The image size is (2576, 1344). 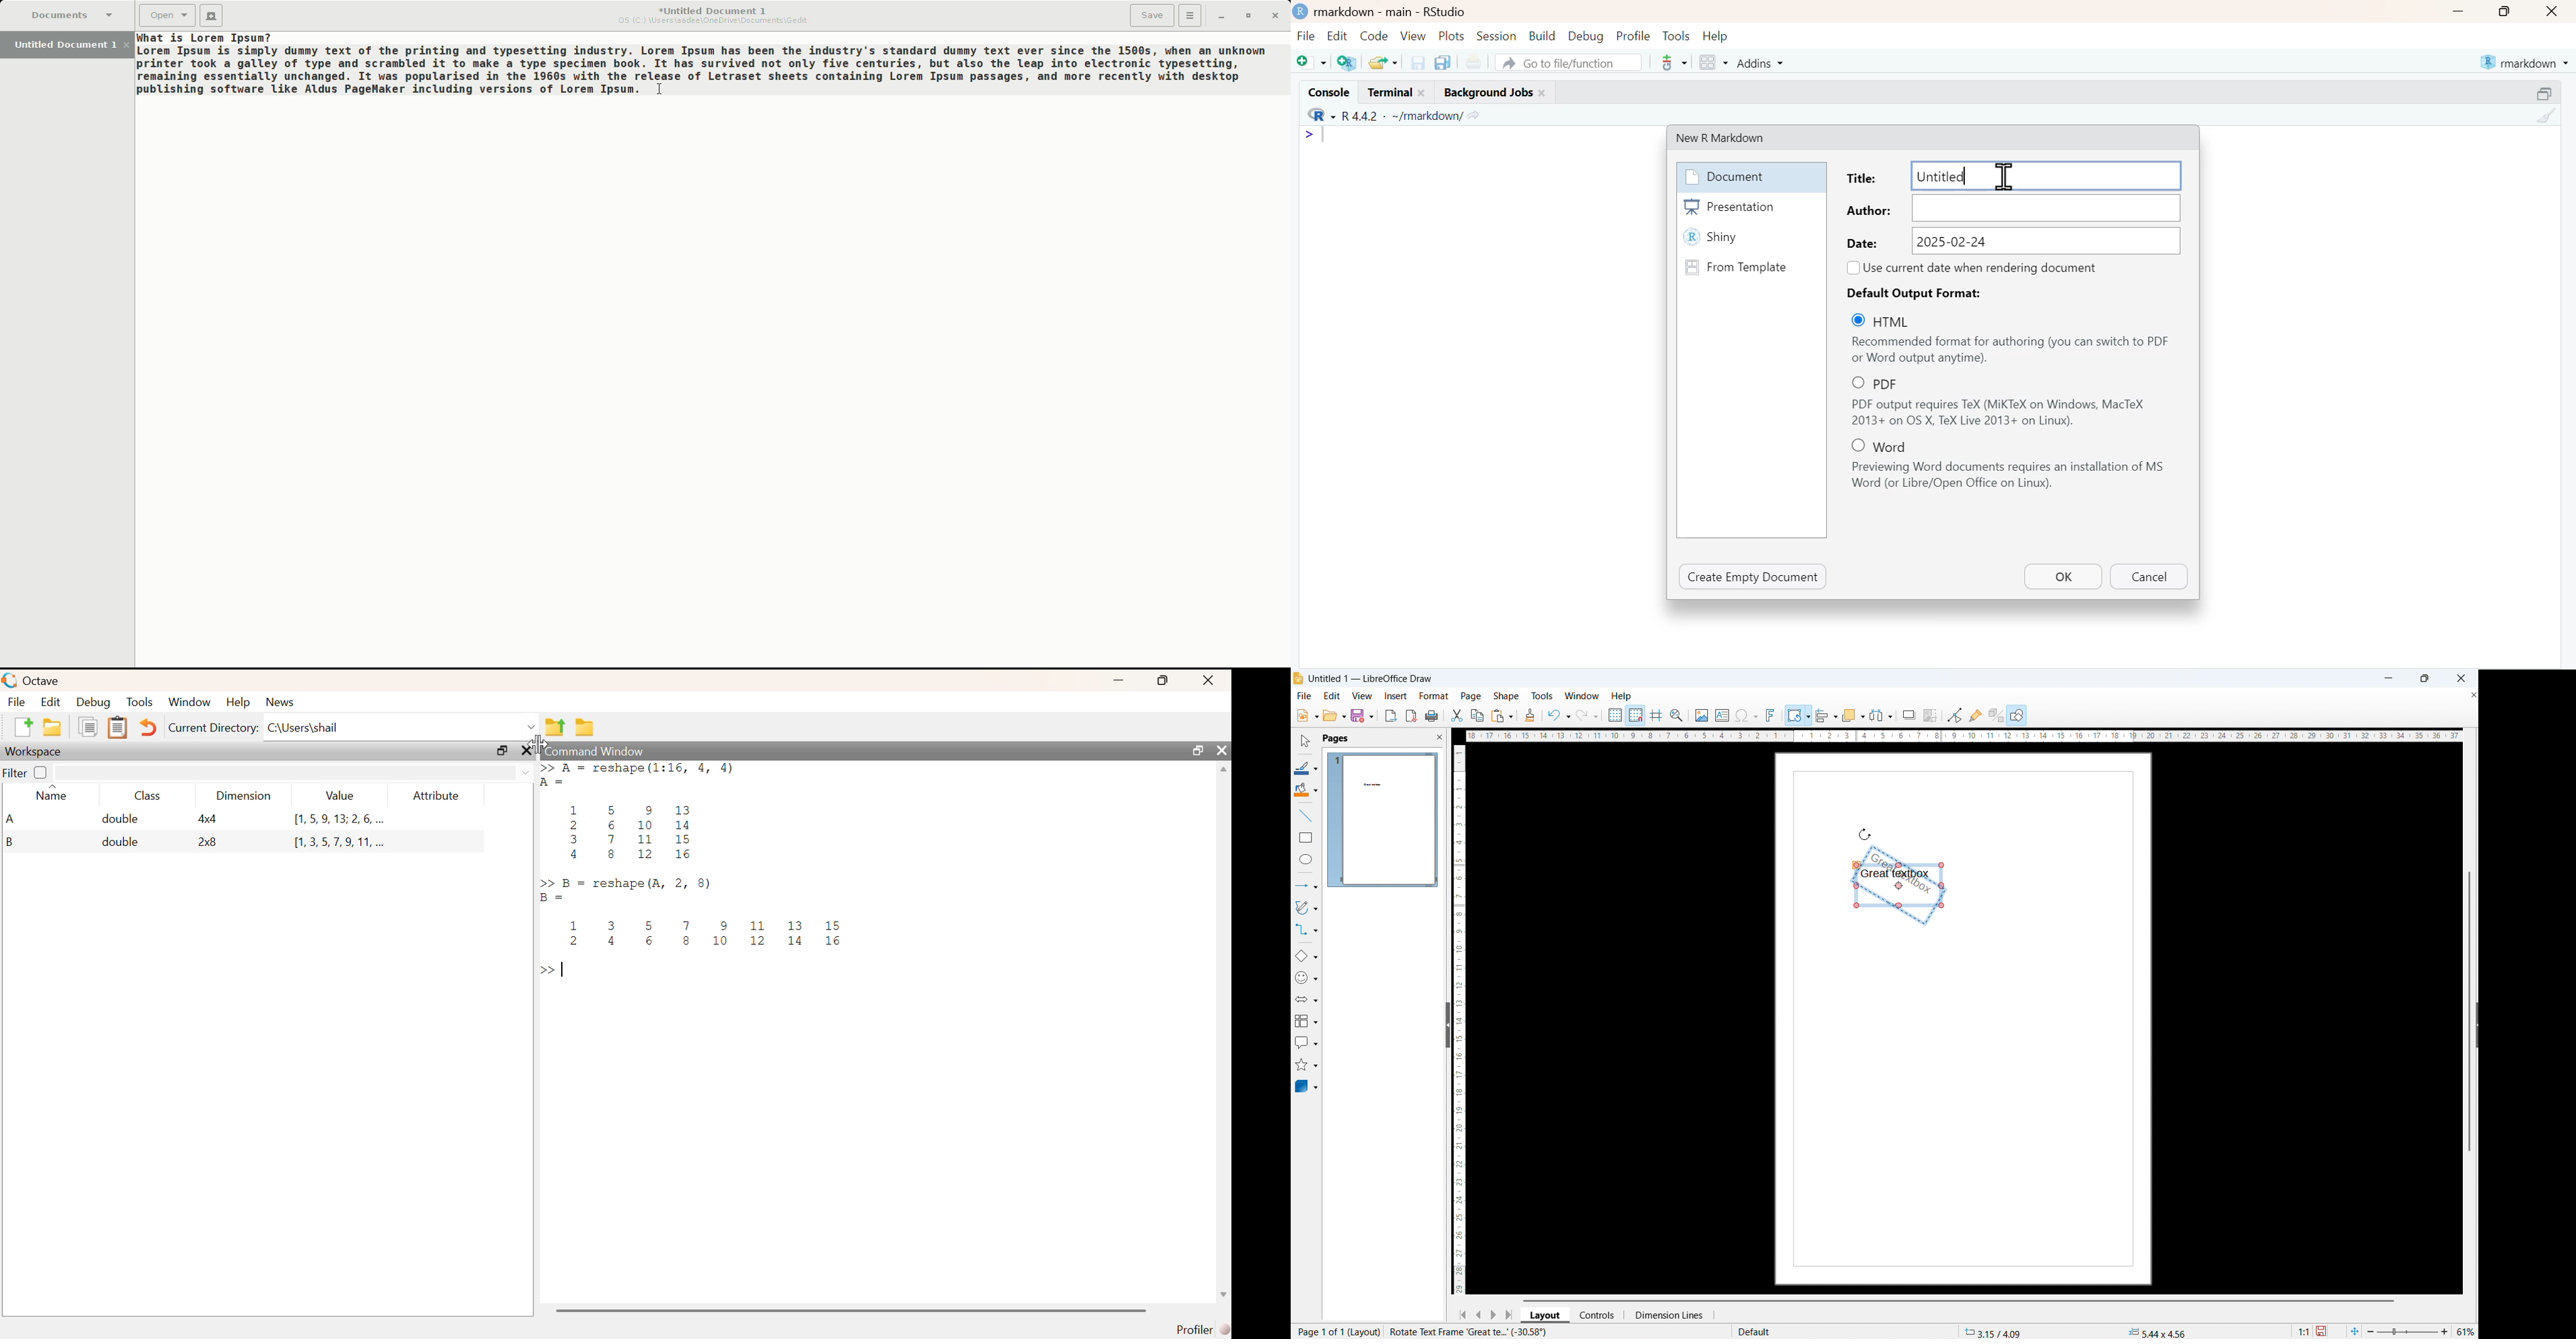 What do you see at coordinates (1713, 62) in the screenshot?
I see `workspace panes` at bounding box center [1713, 62].